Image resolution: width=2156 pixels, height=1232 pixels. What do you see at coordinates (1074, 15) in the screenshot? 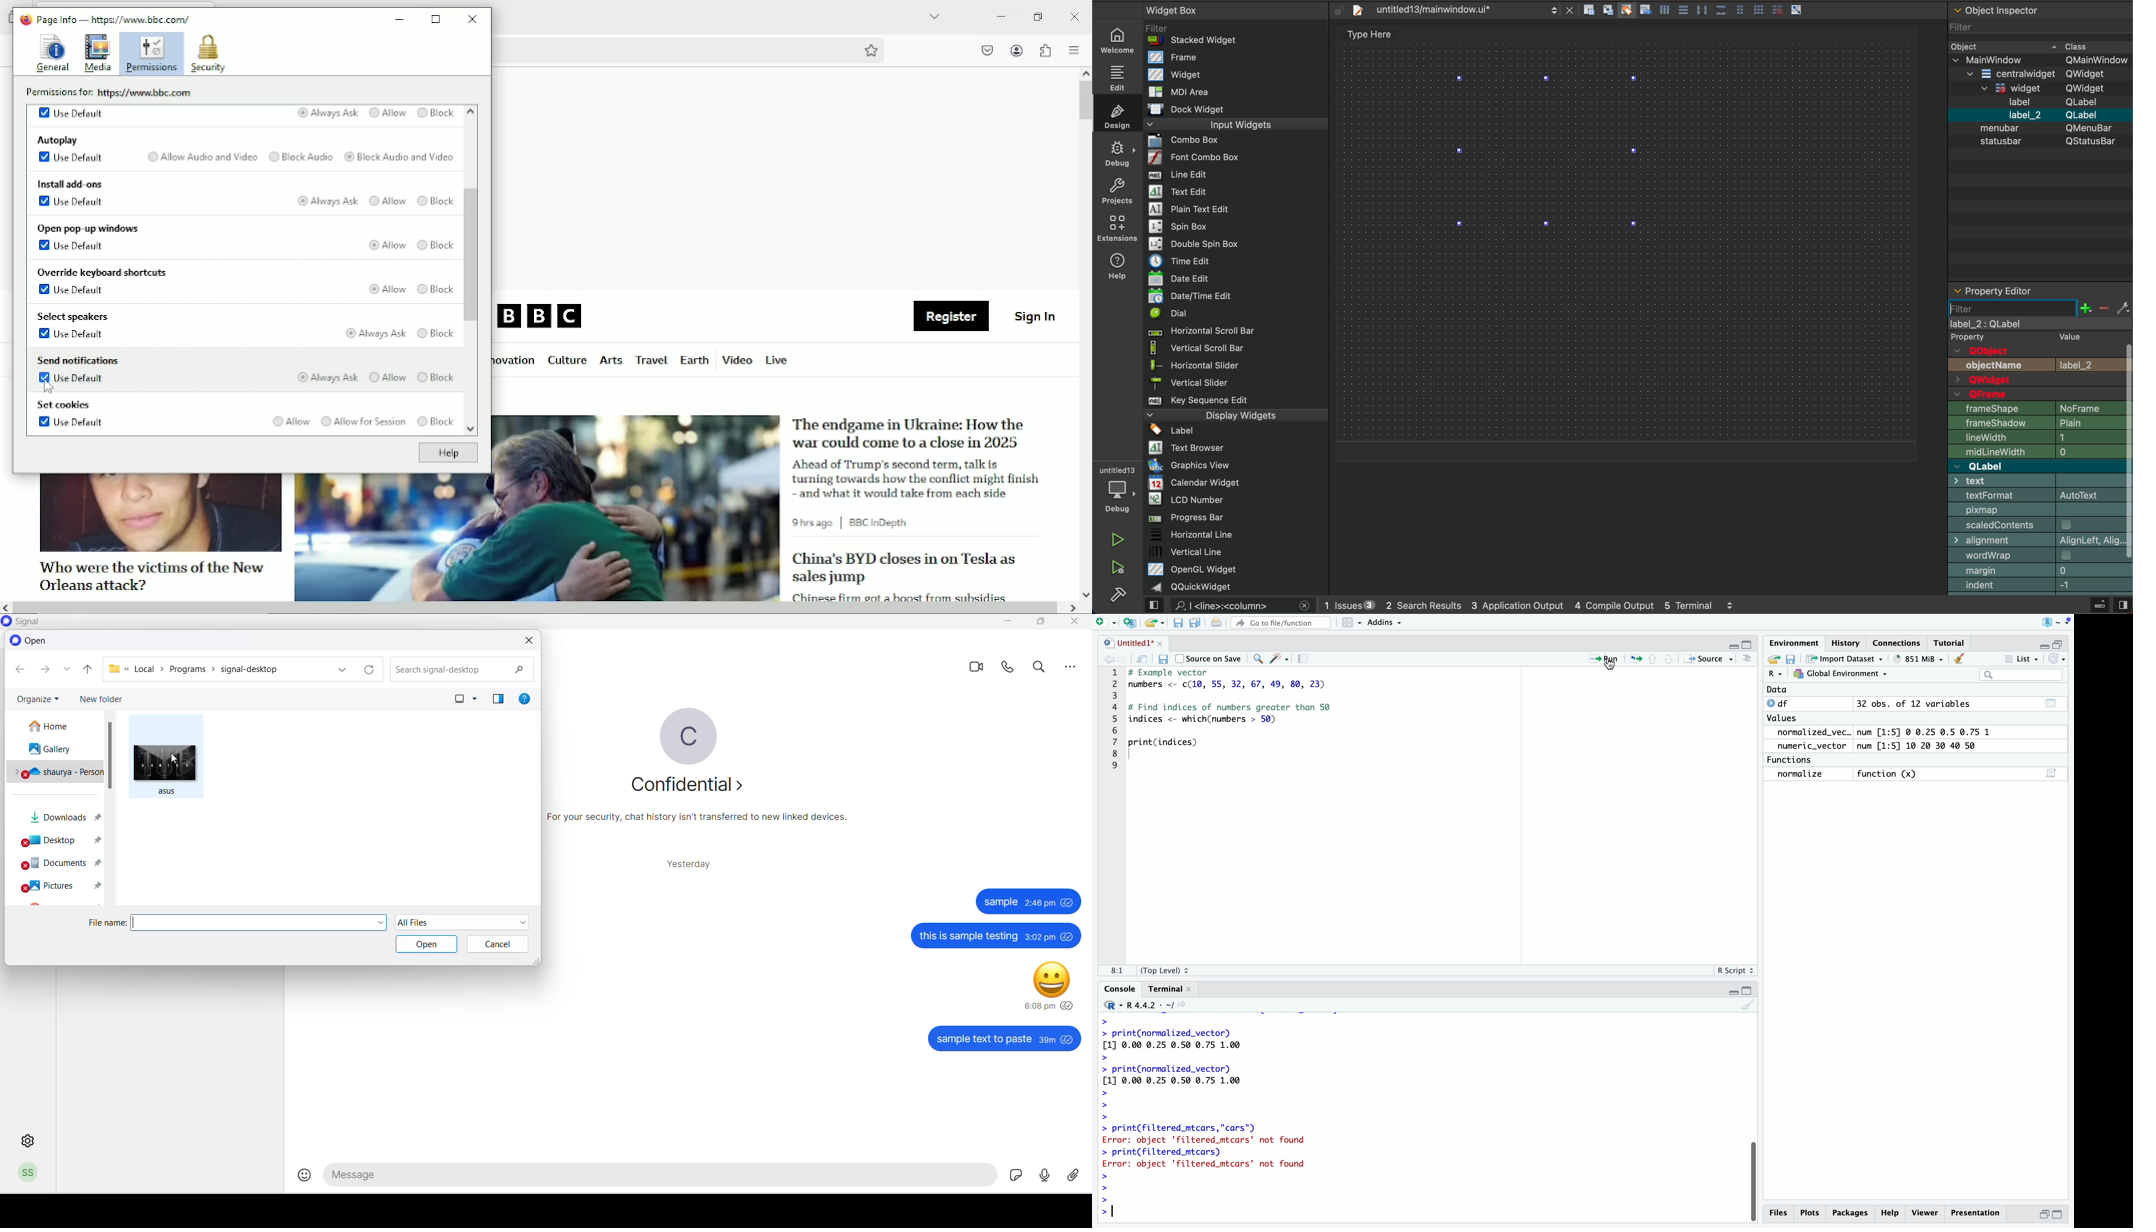
I see `close` at bounding box center [1074, 15].